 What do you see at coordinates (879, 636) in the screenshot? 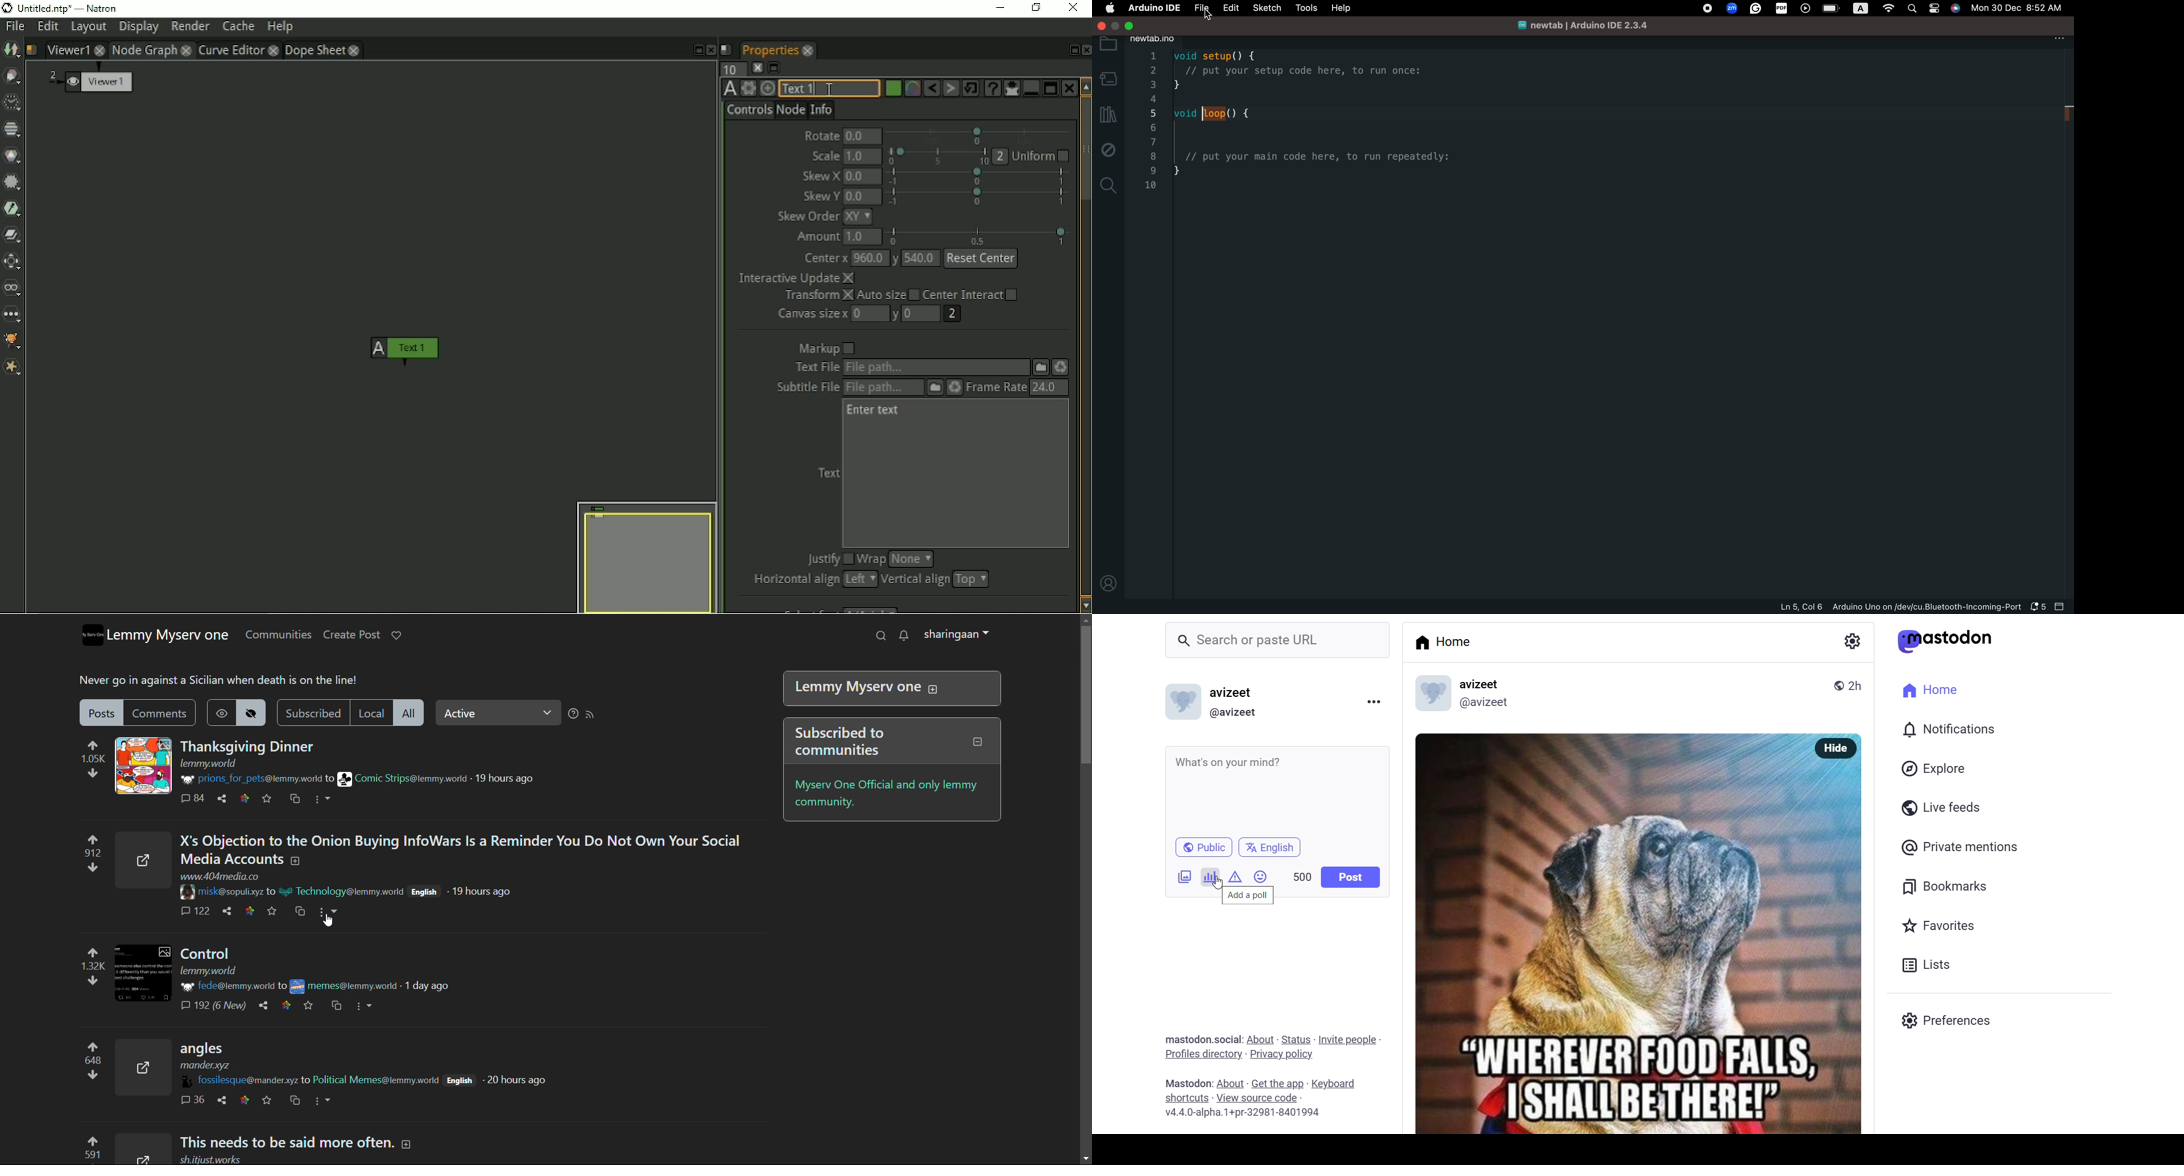
I see `search` at bounding box center [879, 636].